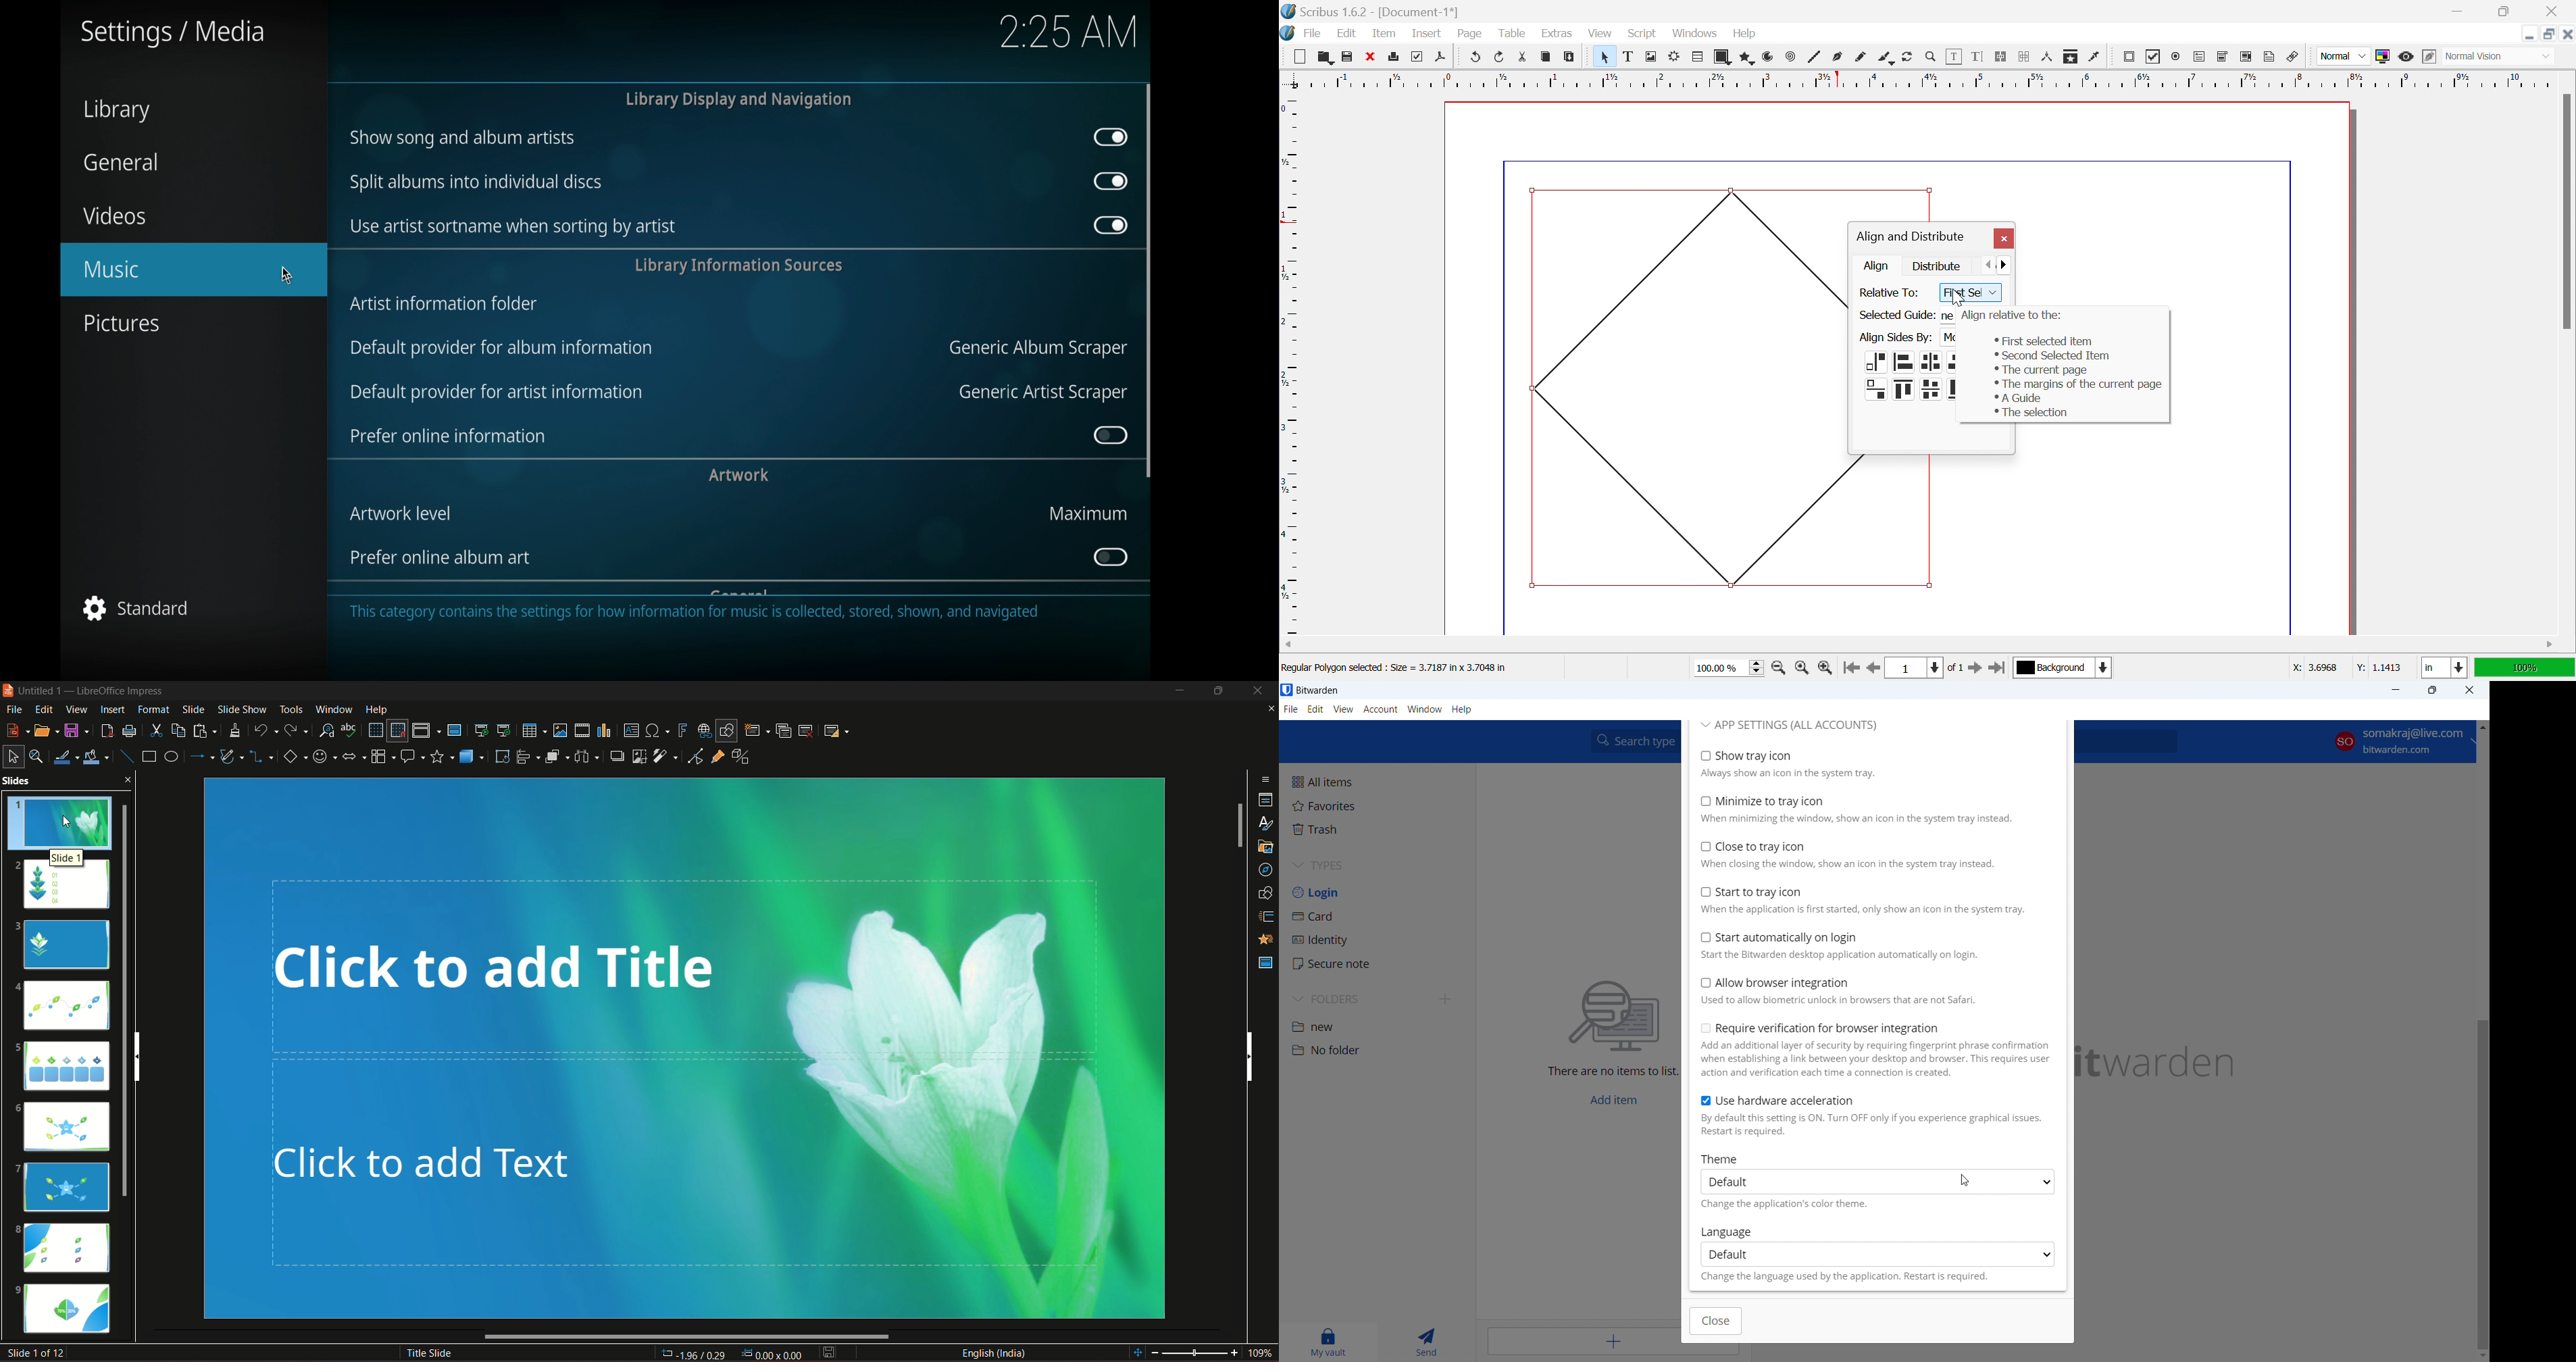 This screenshot has width=2576, height=1372. Describe the element at coordinates (1263, 940) in the screenshot. I see `animation` at that location.